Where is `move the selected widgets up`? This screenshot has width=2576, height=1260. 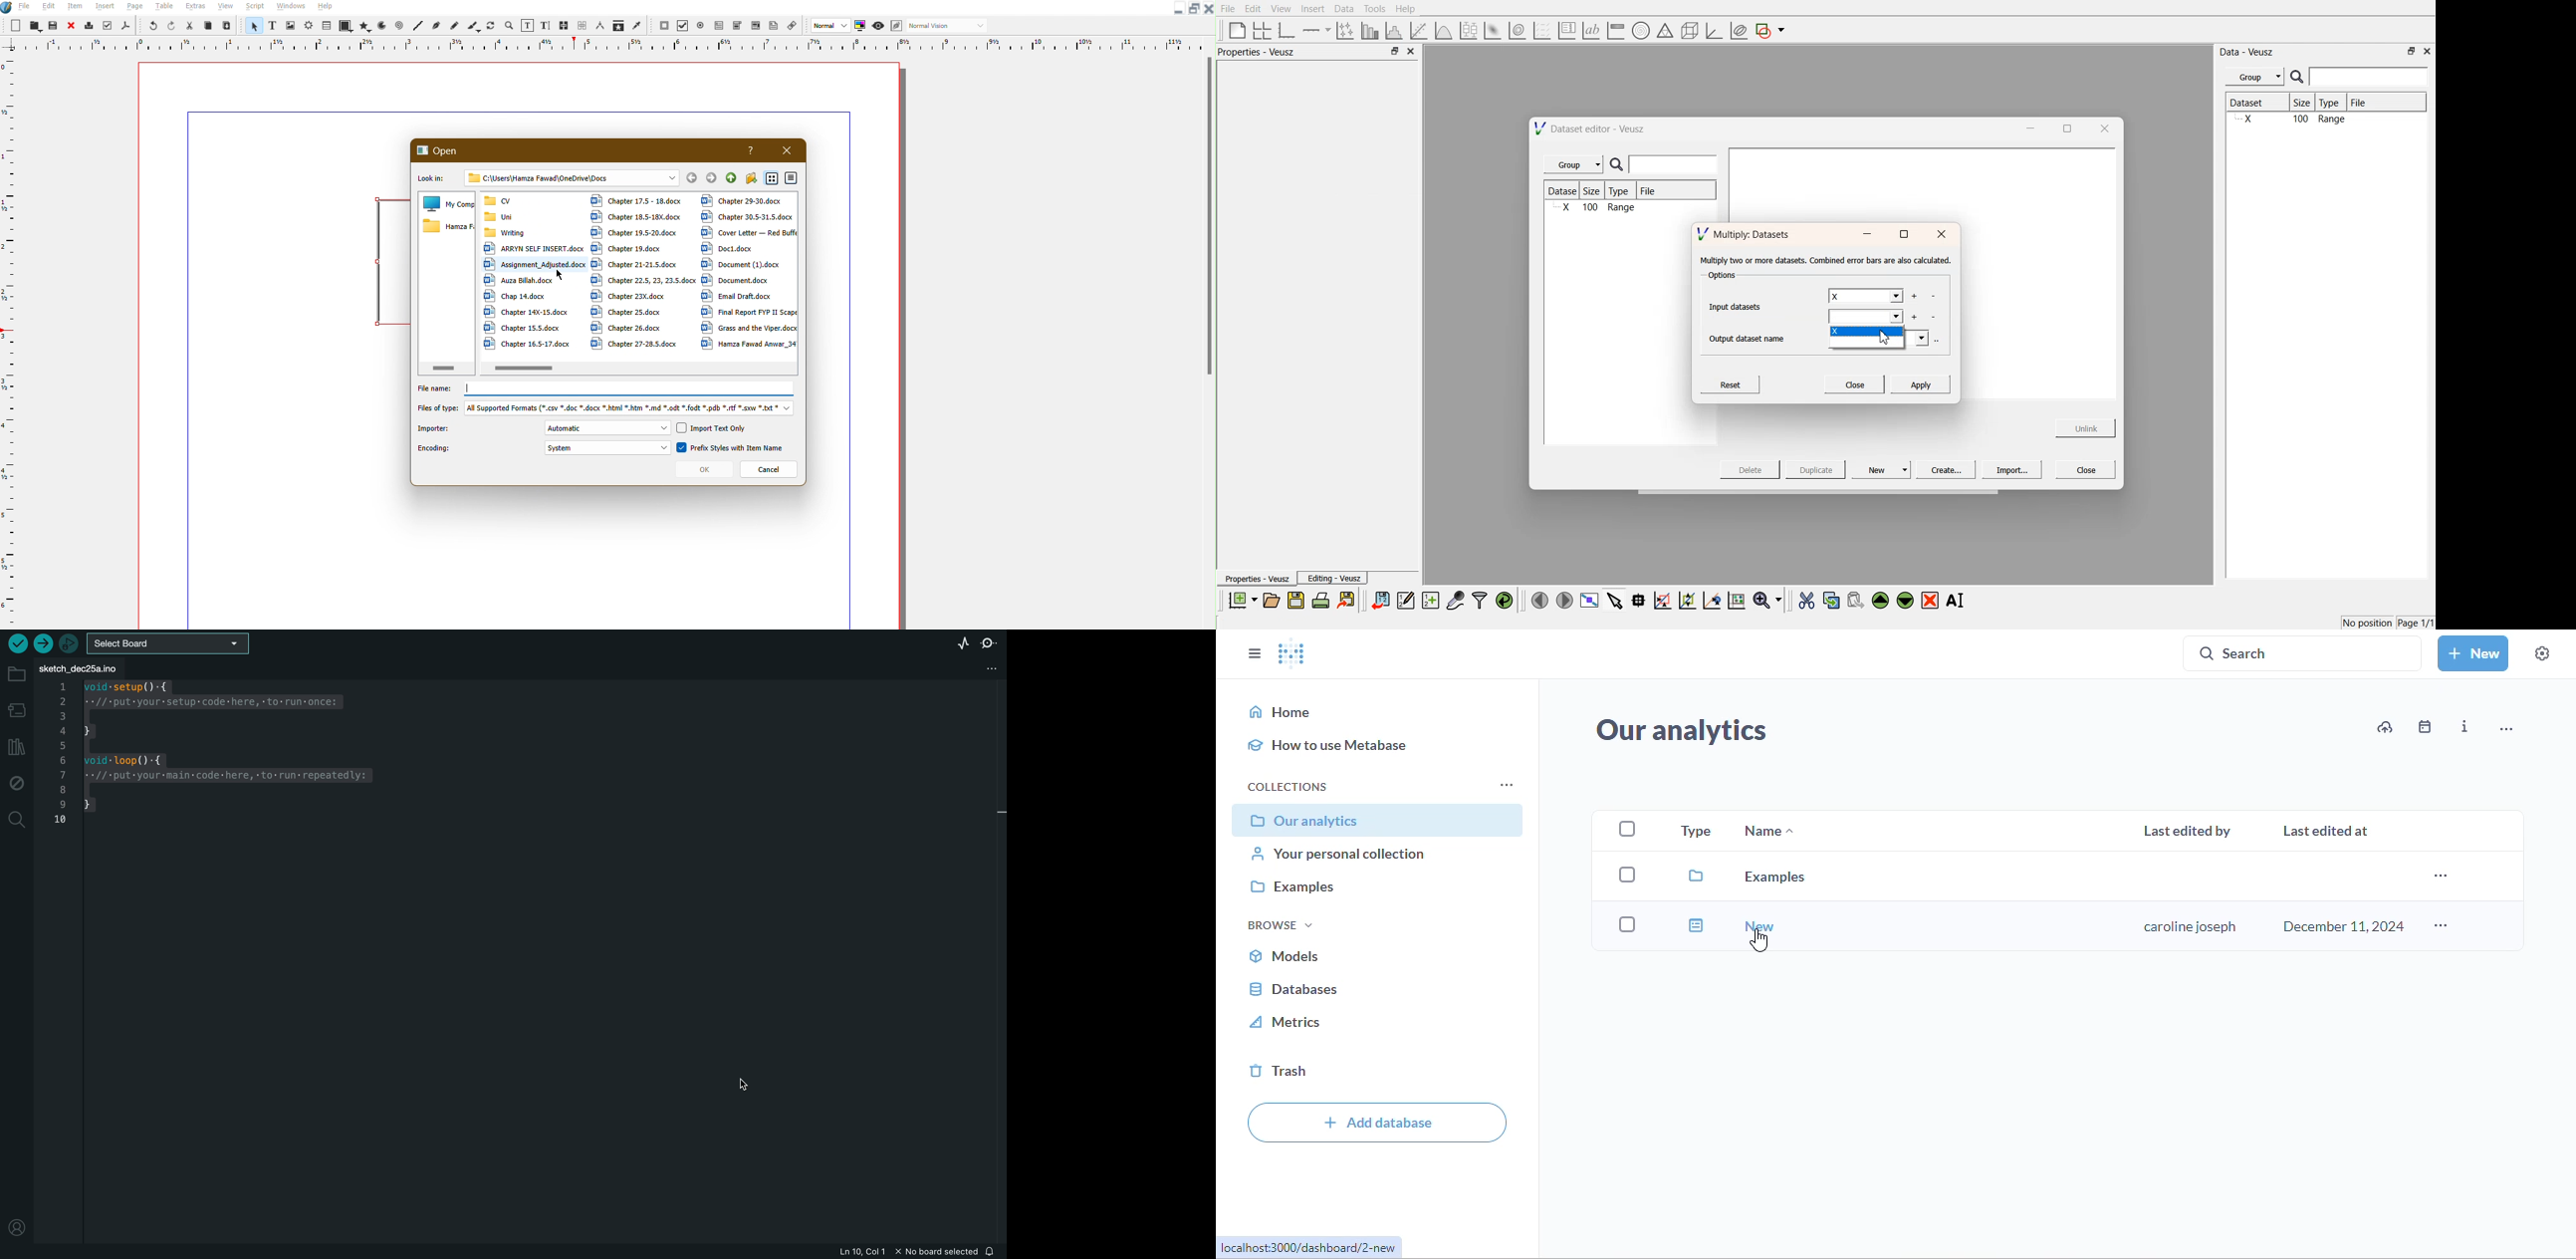
move the selected widgets up is located at coordinates (1882, 601).